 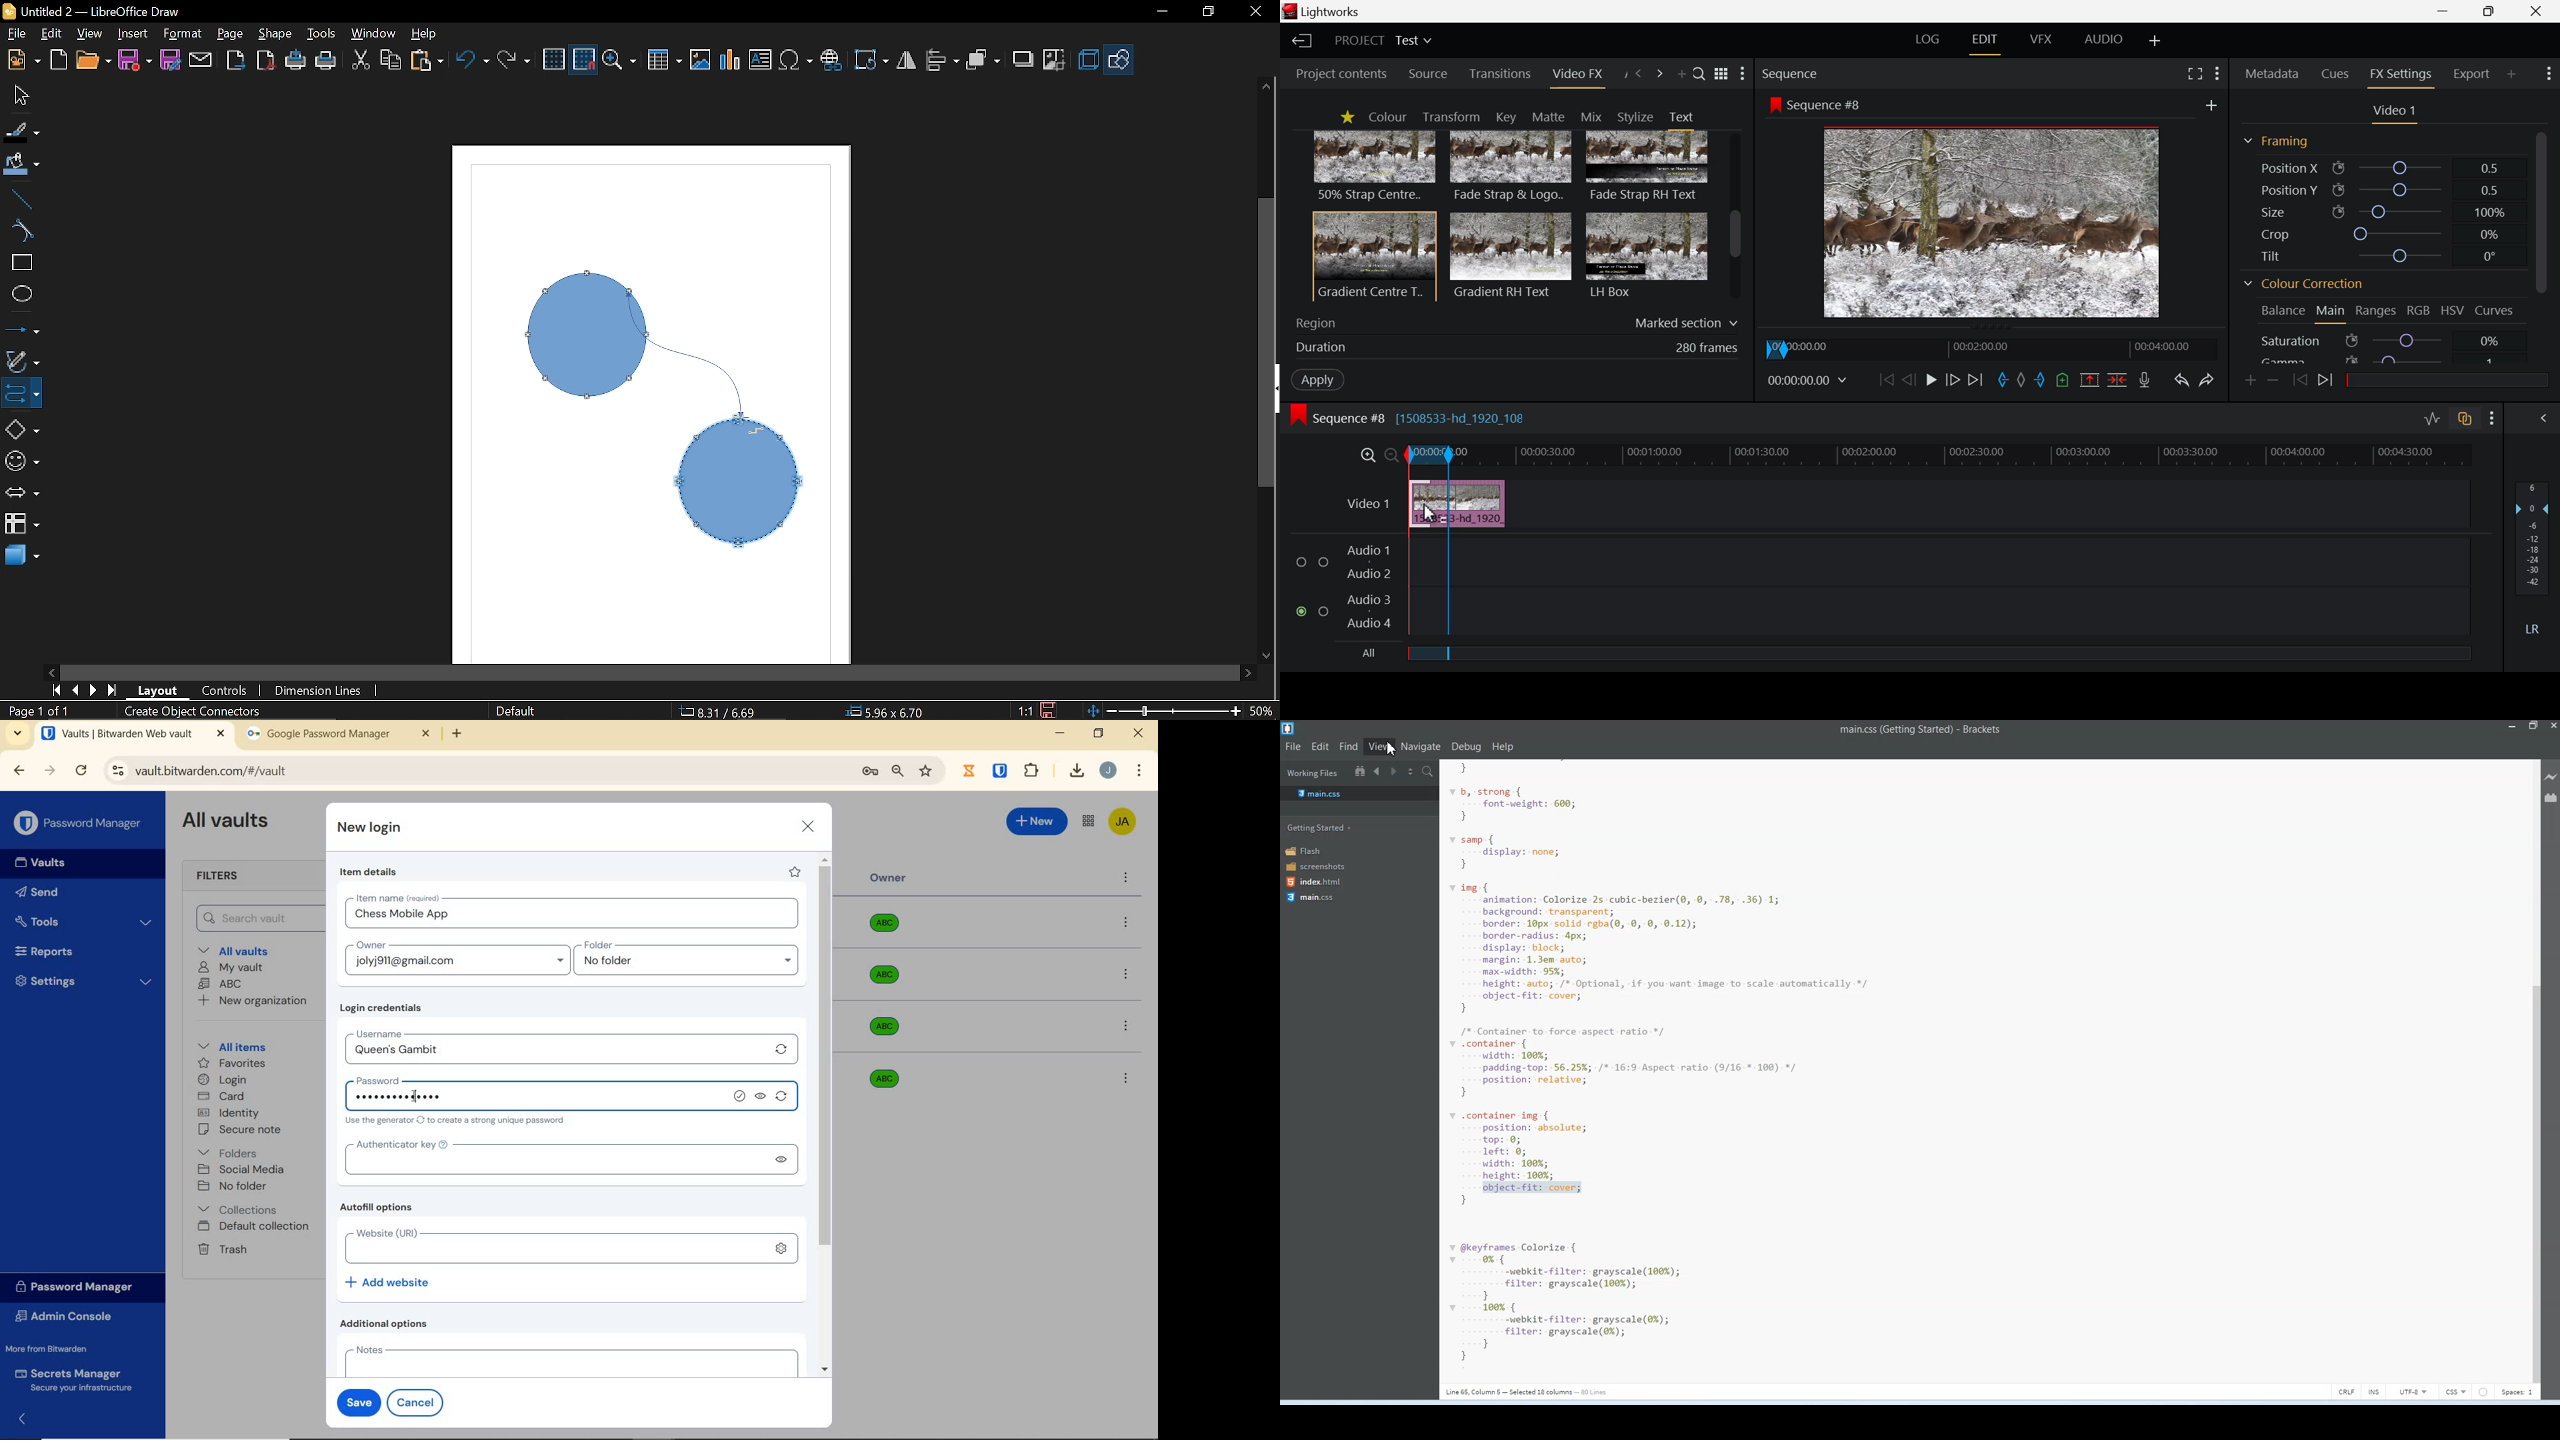 I want to click on Save as, so click(x=170, y=59).